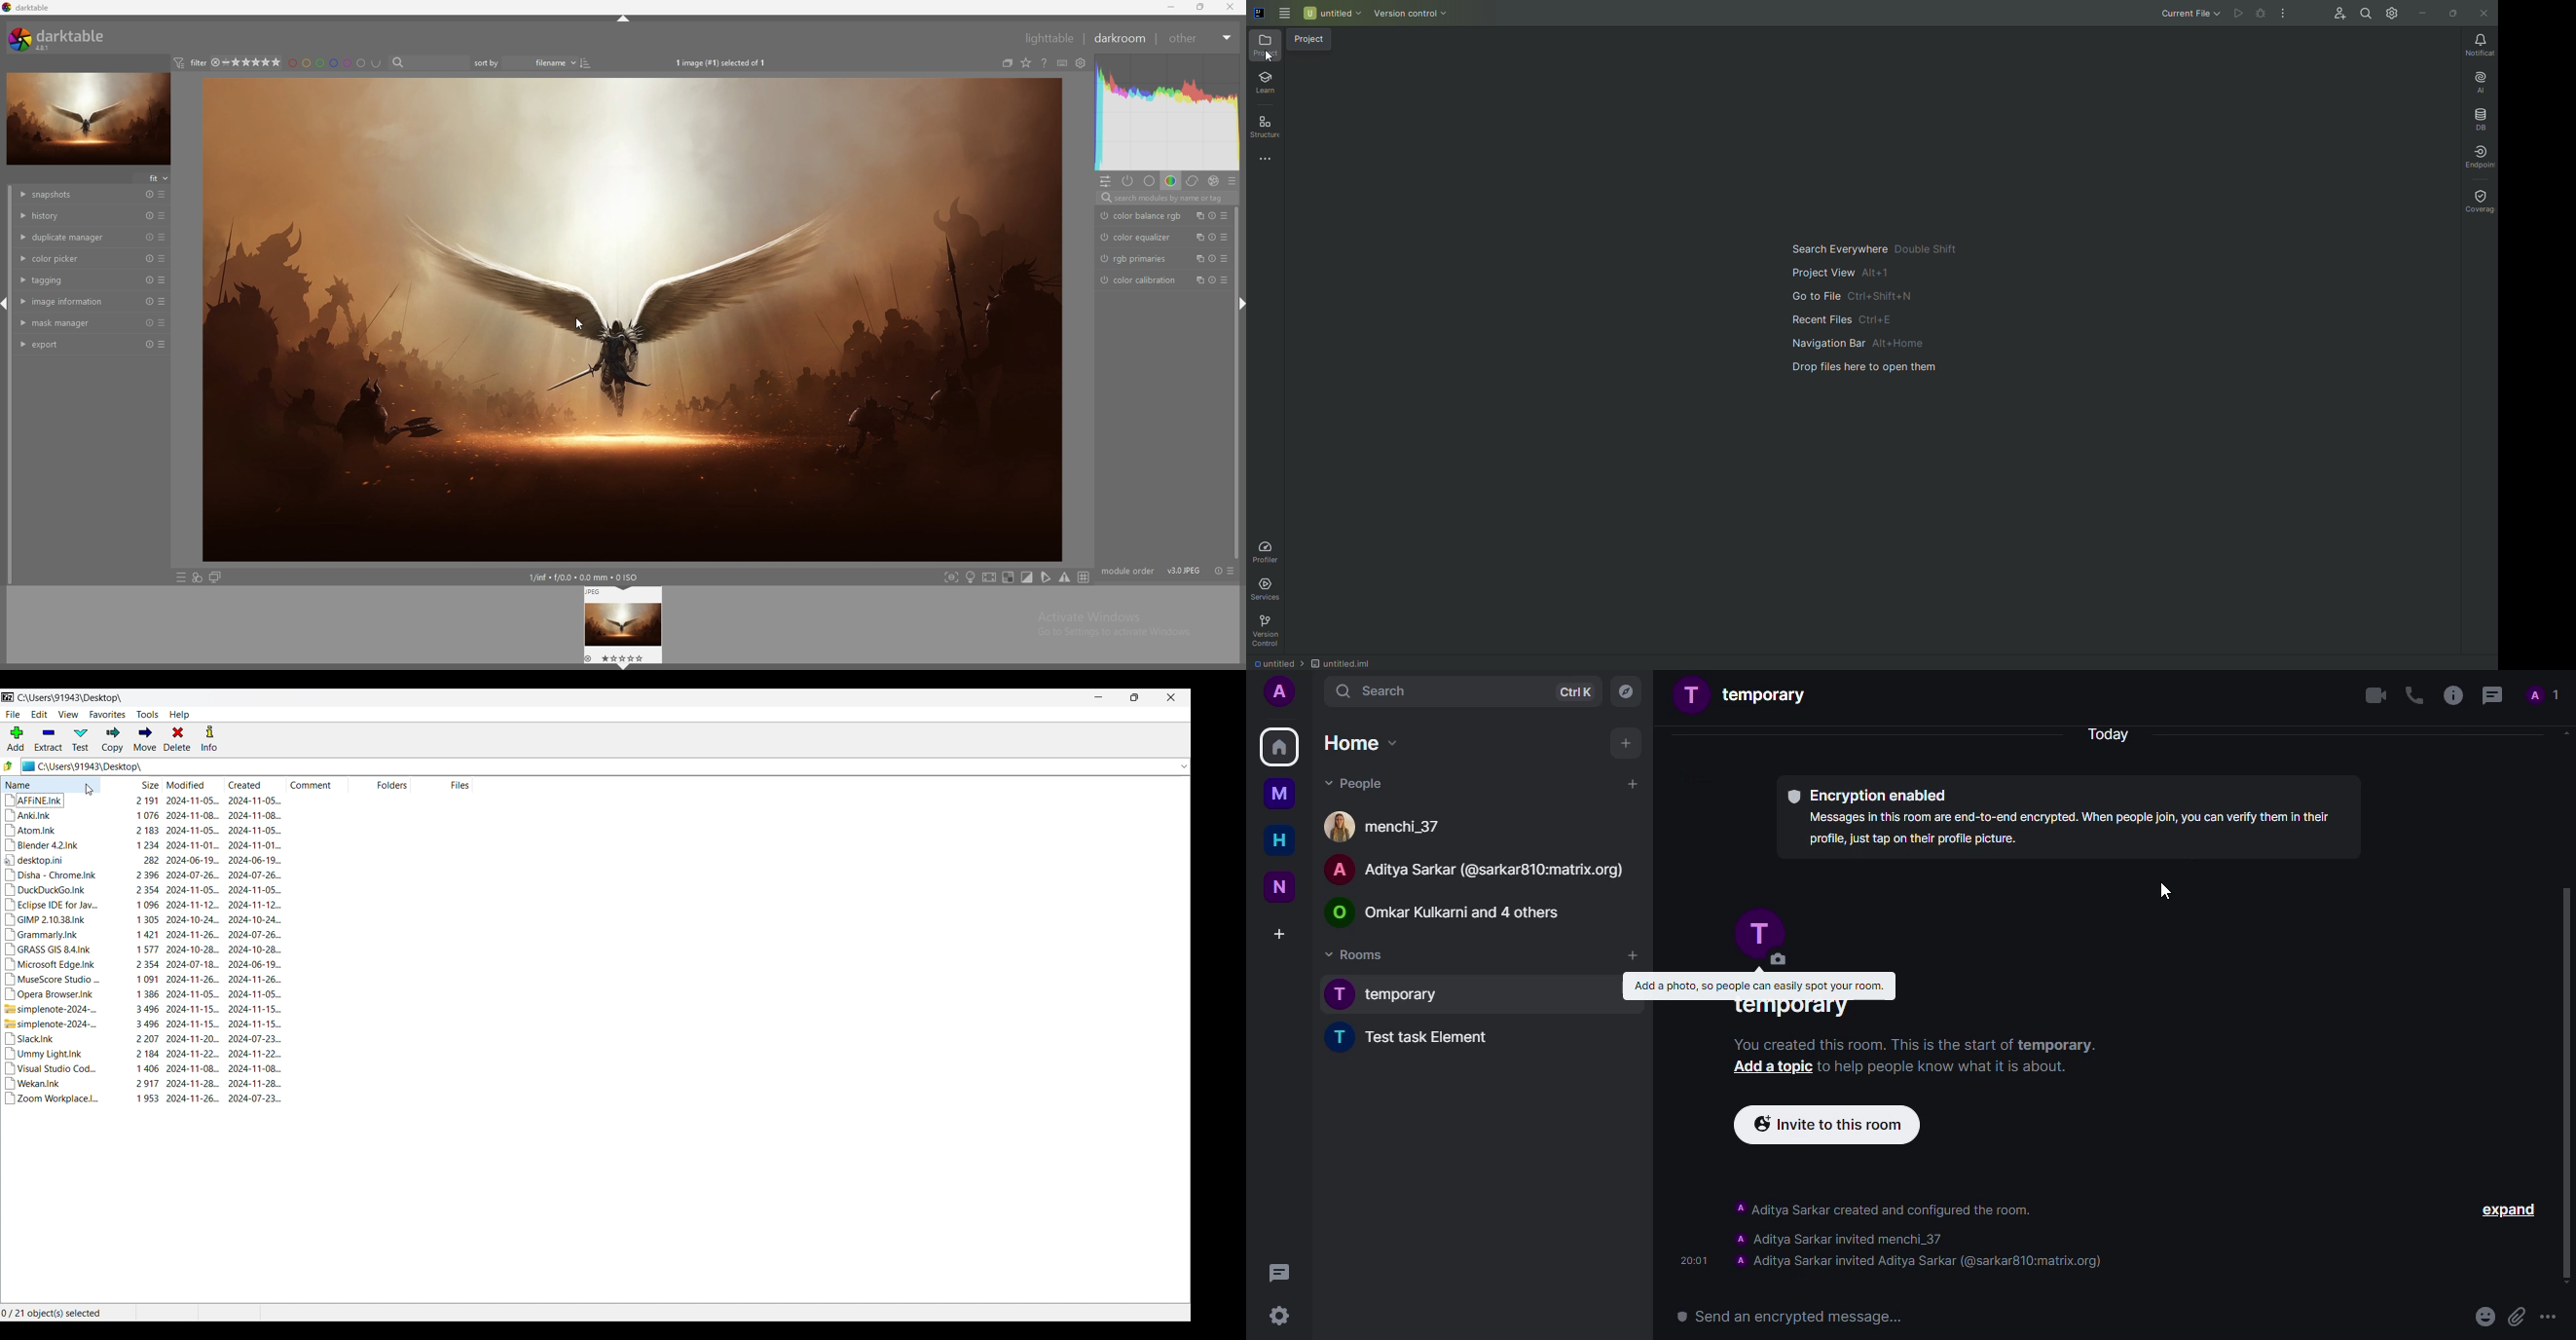  Describe the element at coordinates (164, 323) in the screenshot. I see `preset` at that location.